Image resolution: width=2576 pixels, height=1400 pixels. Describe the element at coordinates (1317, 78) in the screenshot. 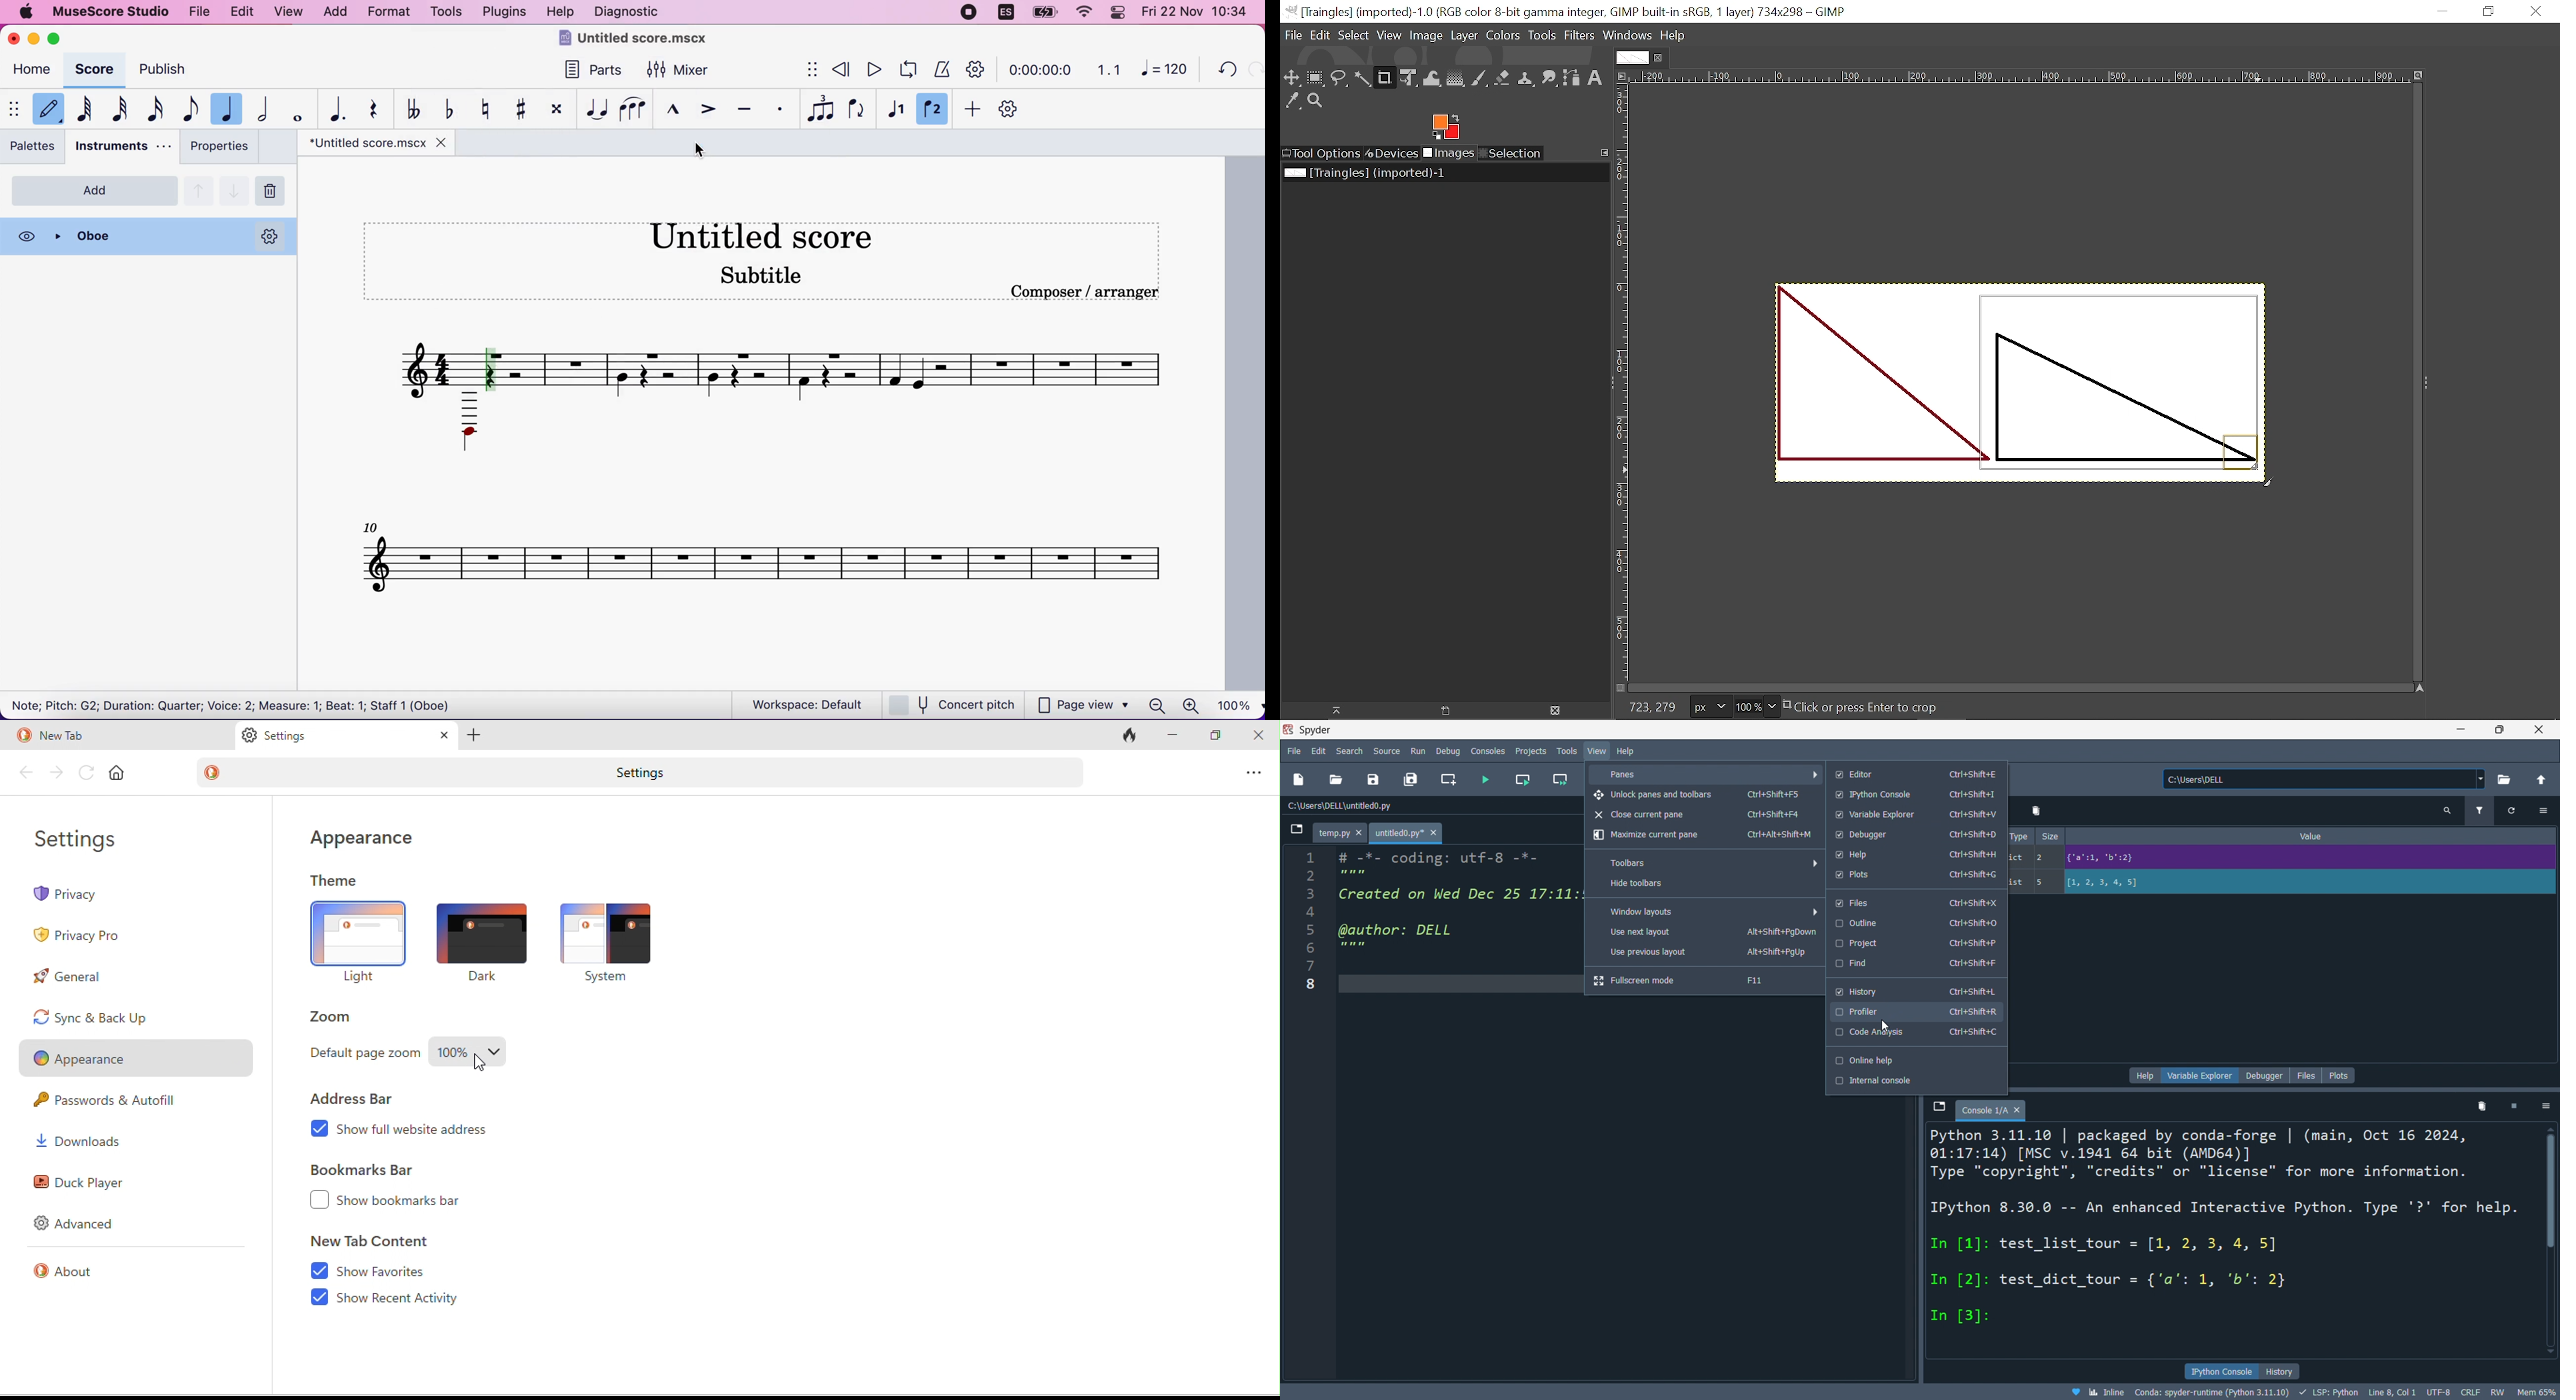

I see `rectangle select tool` at that location.